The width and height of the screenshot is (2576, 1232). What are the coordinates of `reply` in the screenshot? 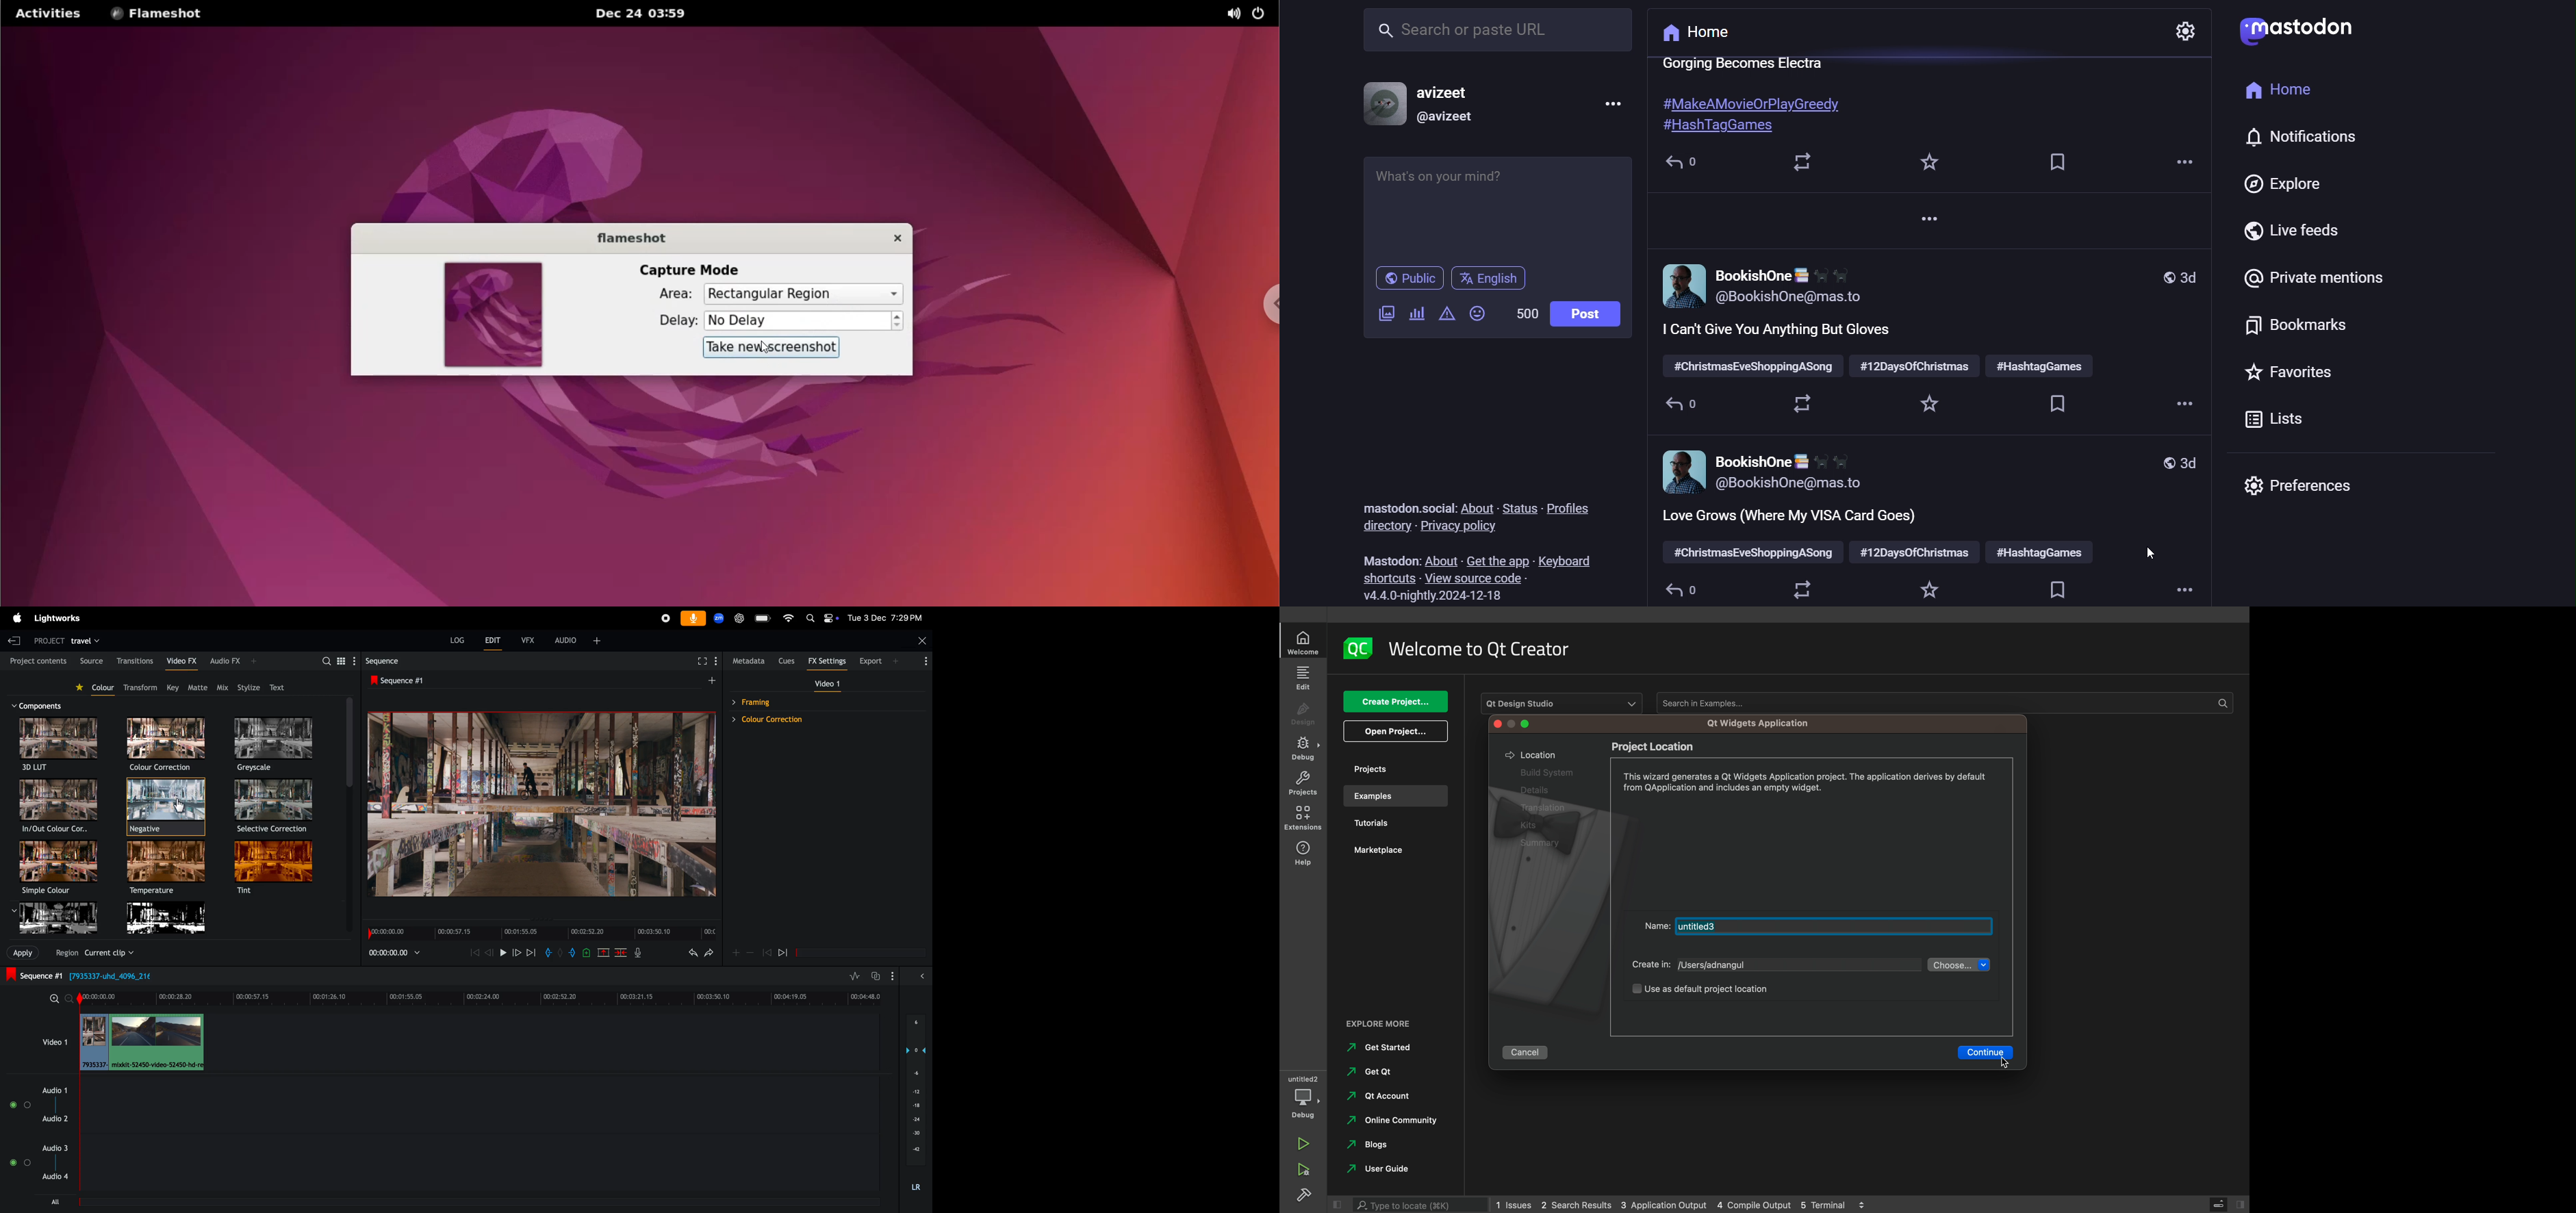 It's located at (1678, 160).